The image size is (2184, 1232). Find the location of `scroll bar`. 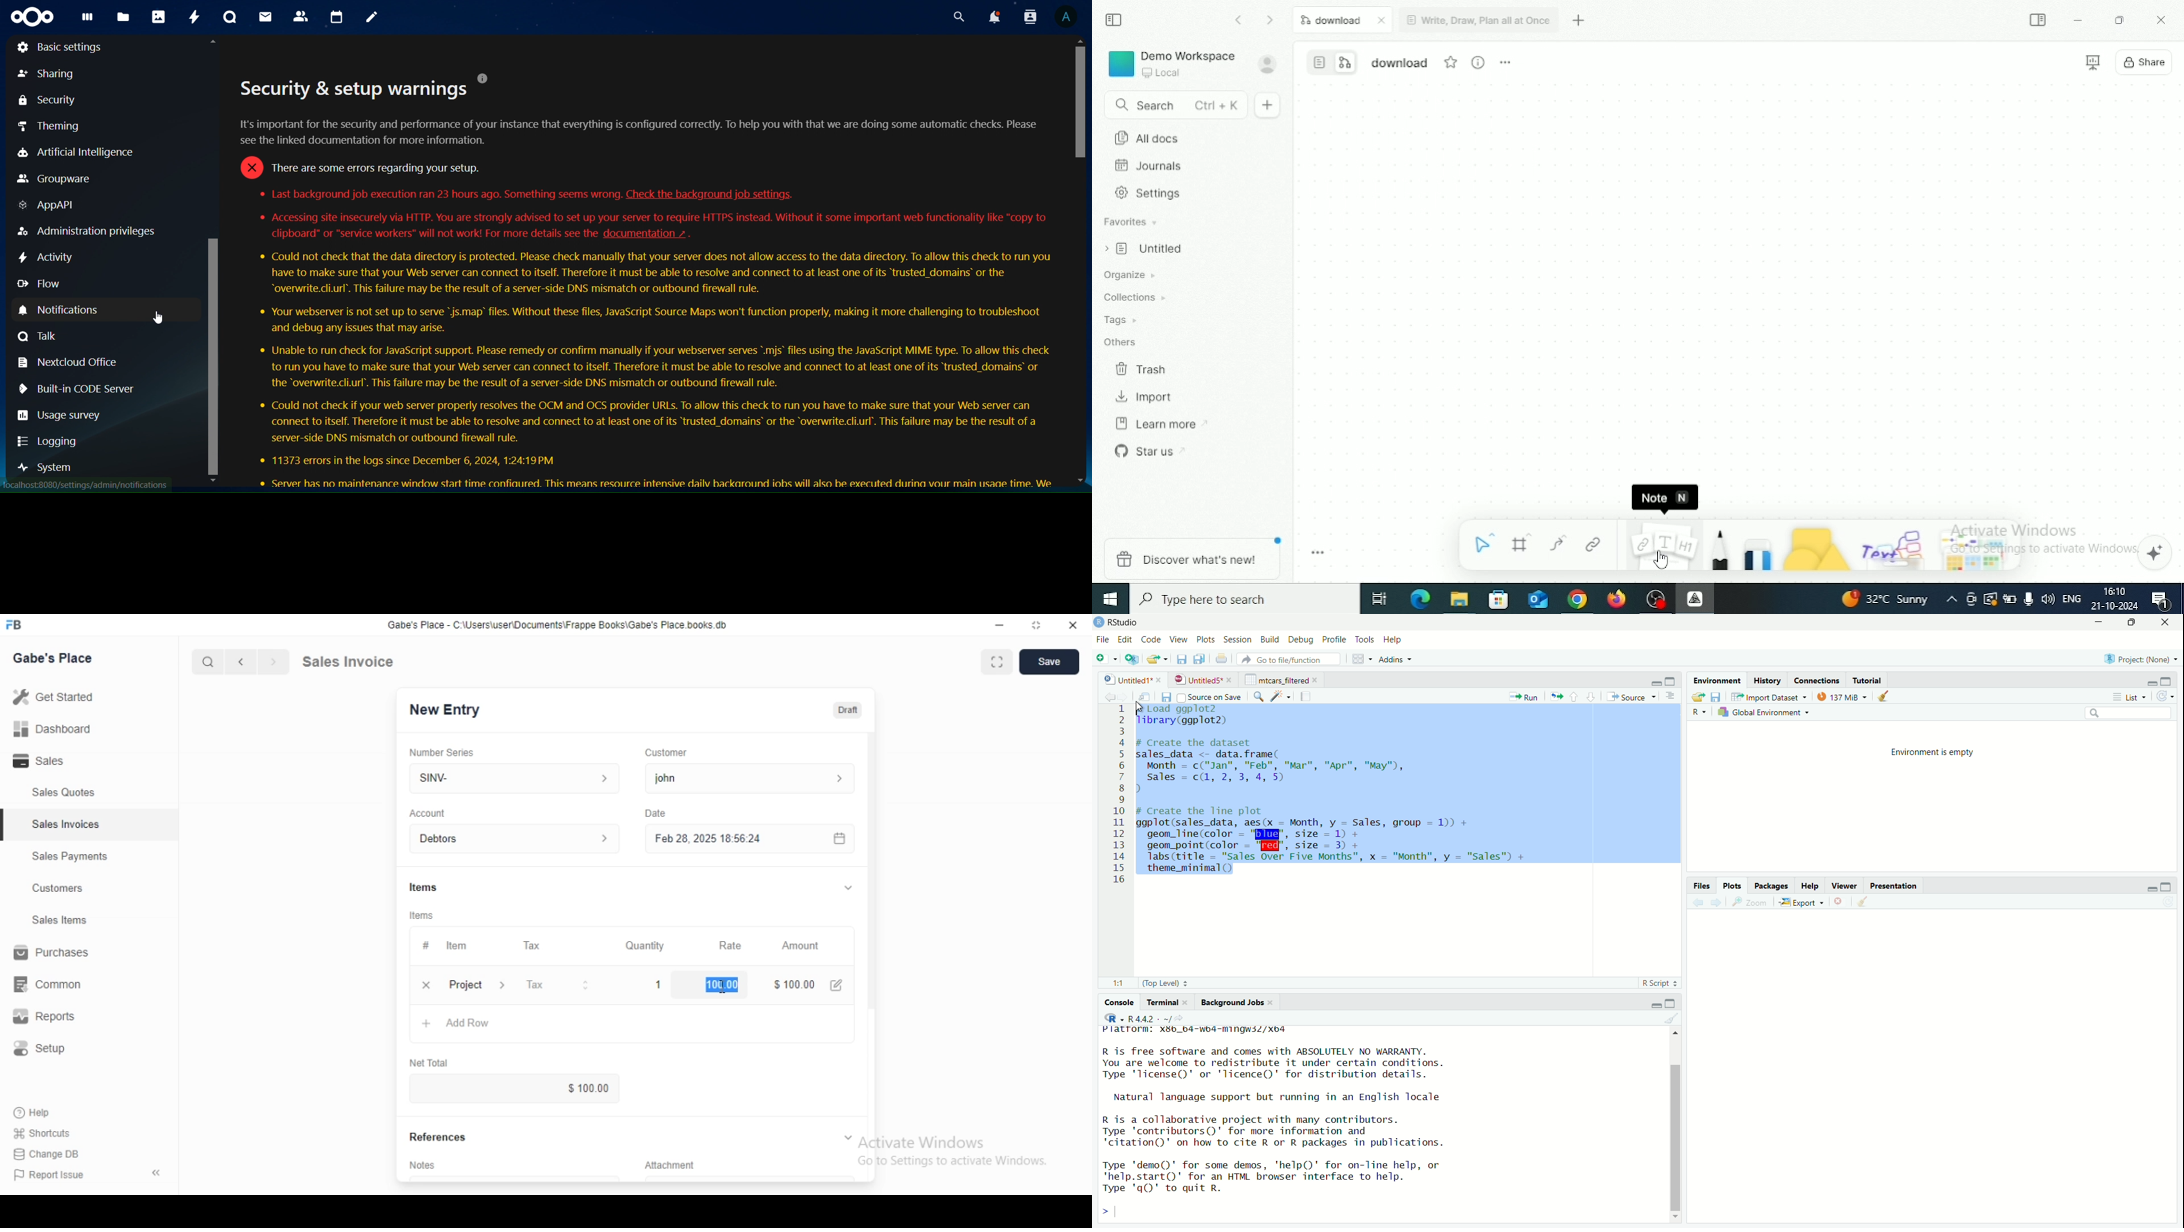

scroll bar is located at coordinates (871, 888).